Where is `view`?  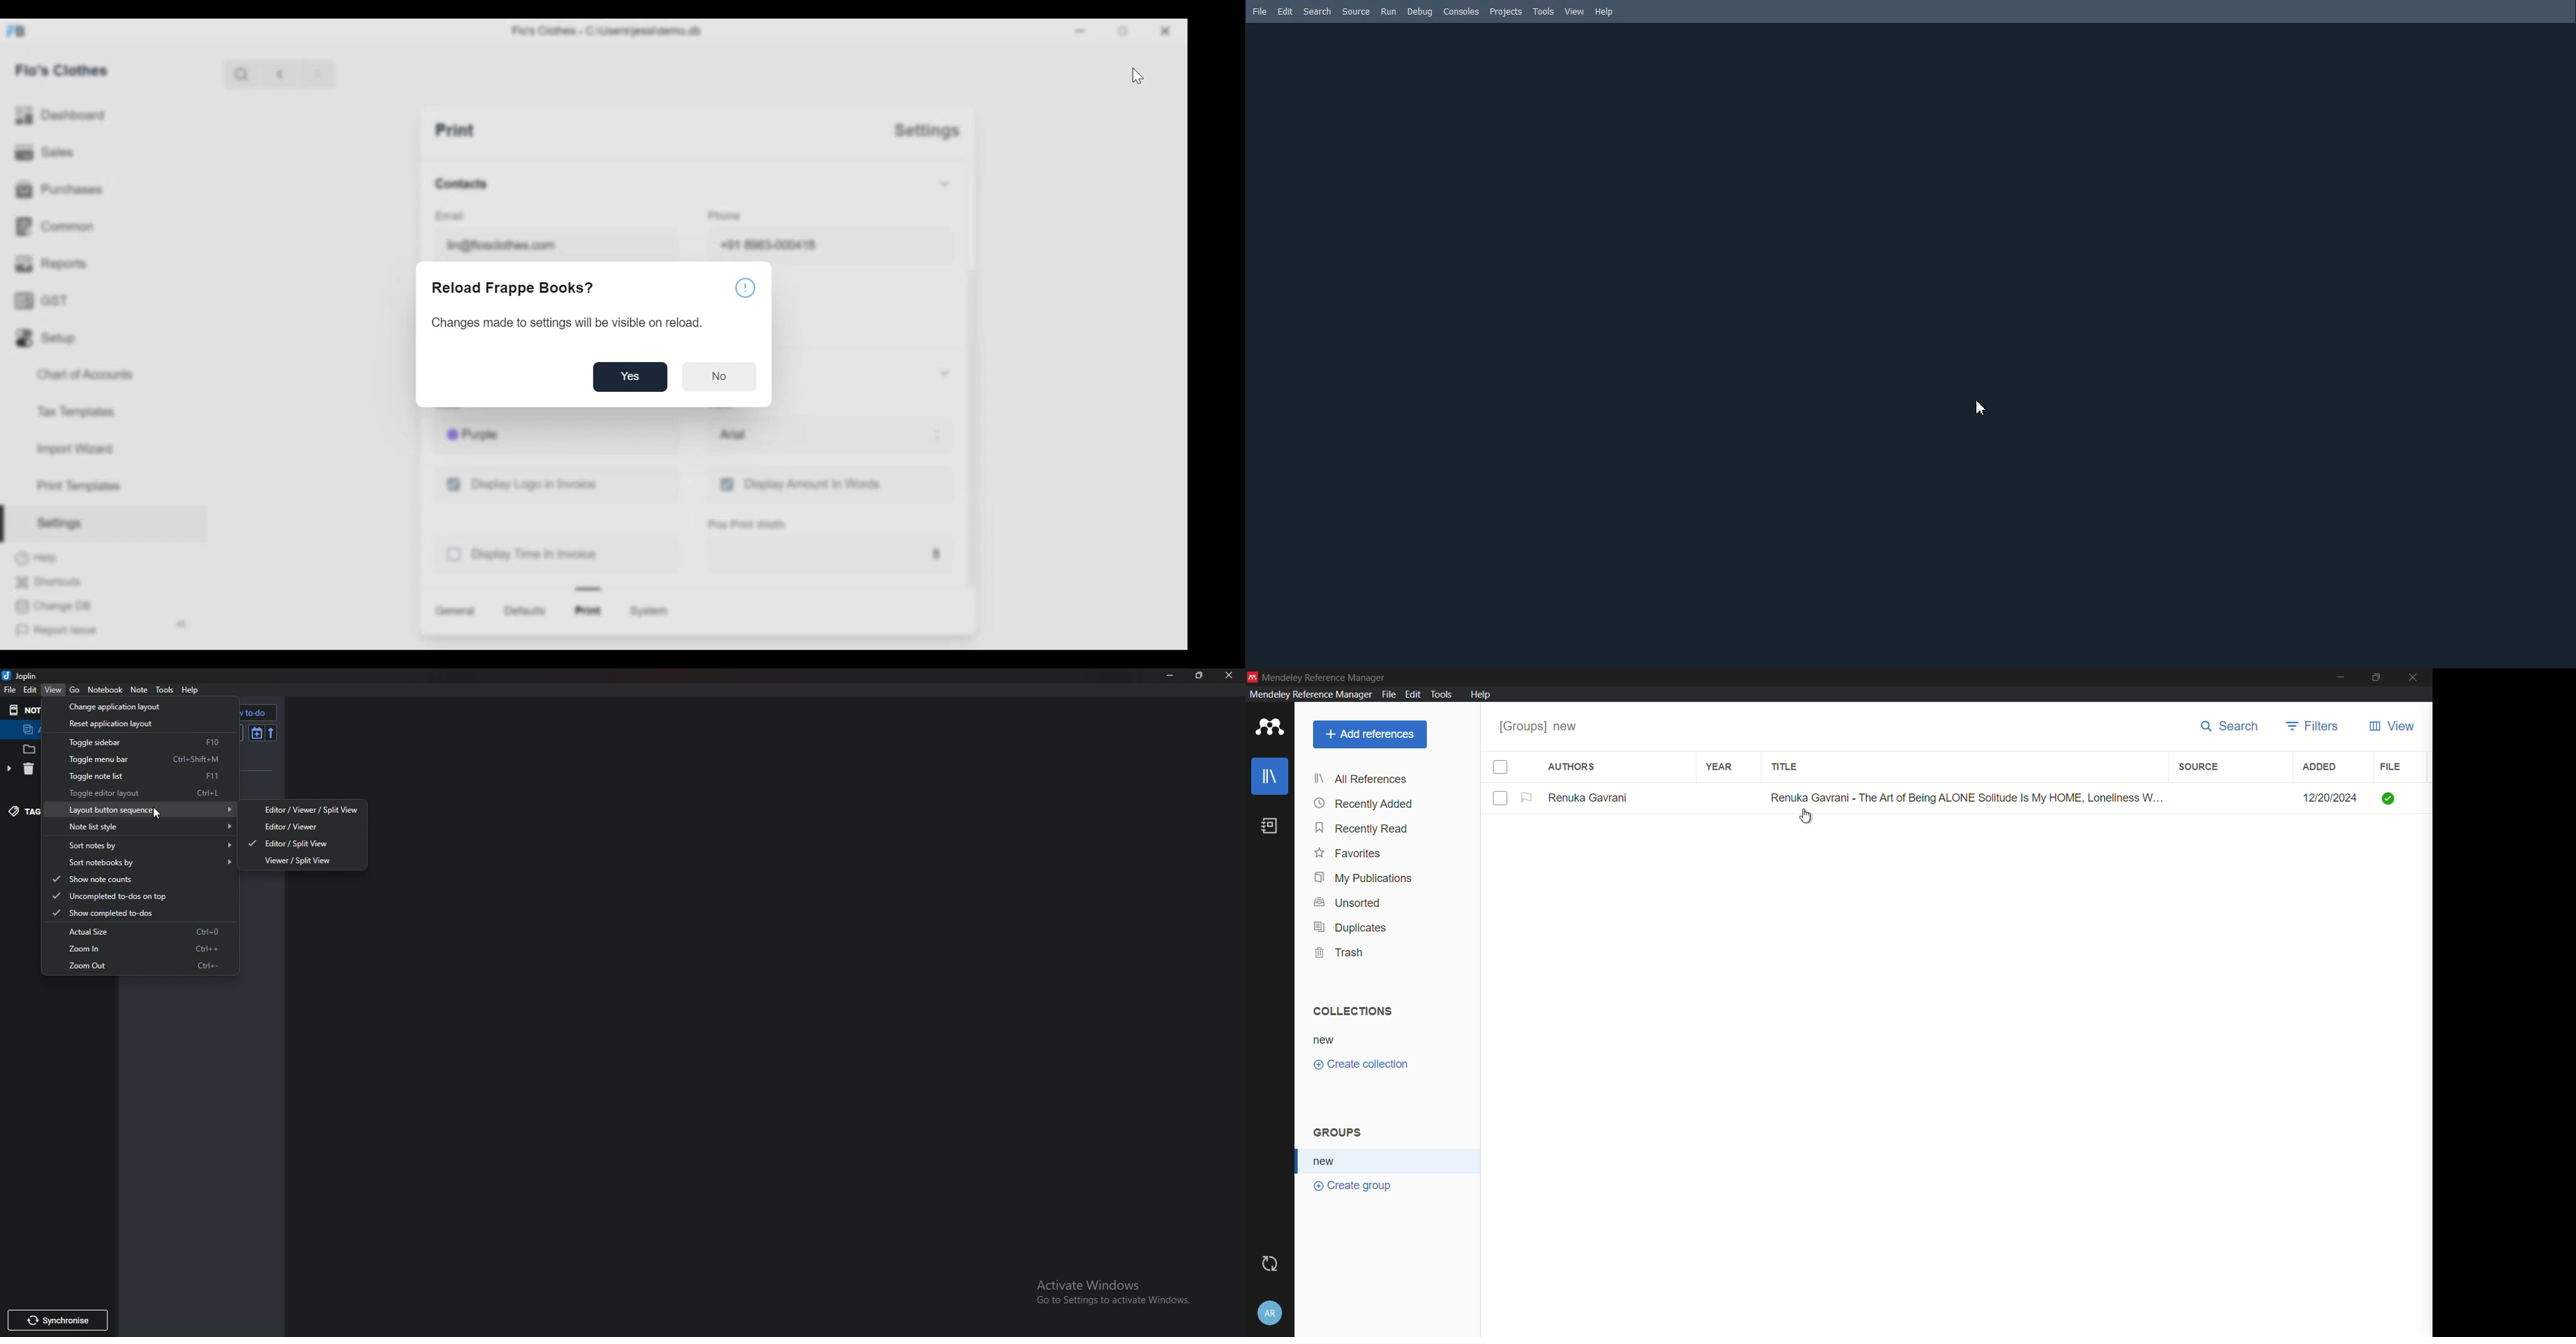
view is located at coordinates (54, 690).